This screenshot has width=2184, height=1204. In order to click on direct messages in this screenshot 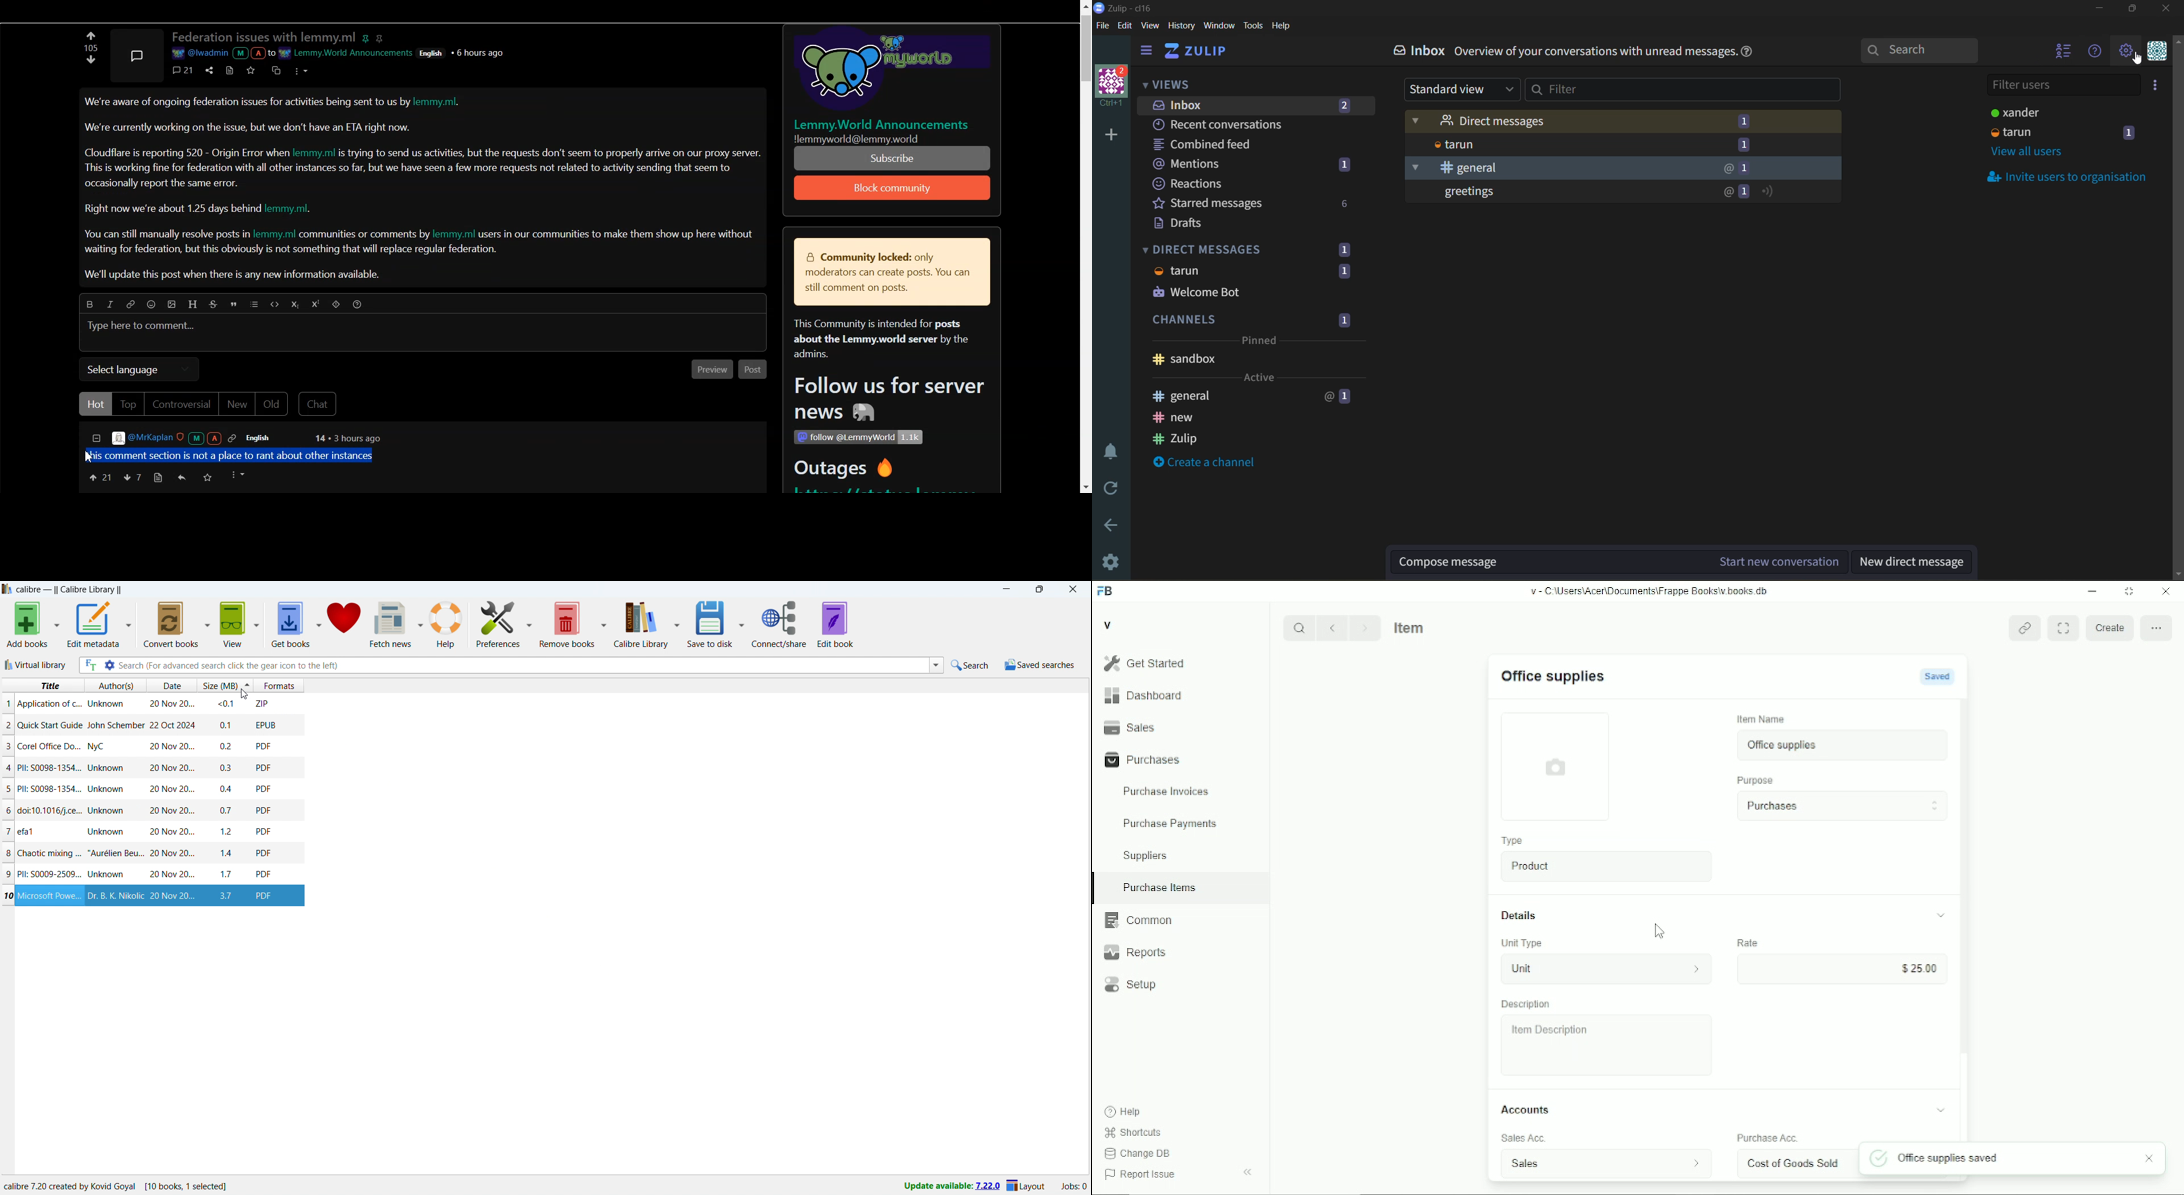, I will do `click(1620, 121)`.